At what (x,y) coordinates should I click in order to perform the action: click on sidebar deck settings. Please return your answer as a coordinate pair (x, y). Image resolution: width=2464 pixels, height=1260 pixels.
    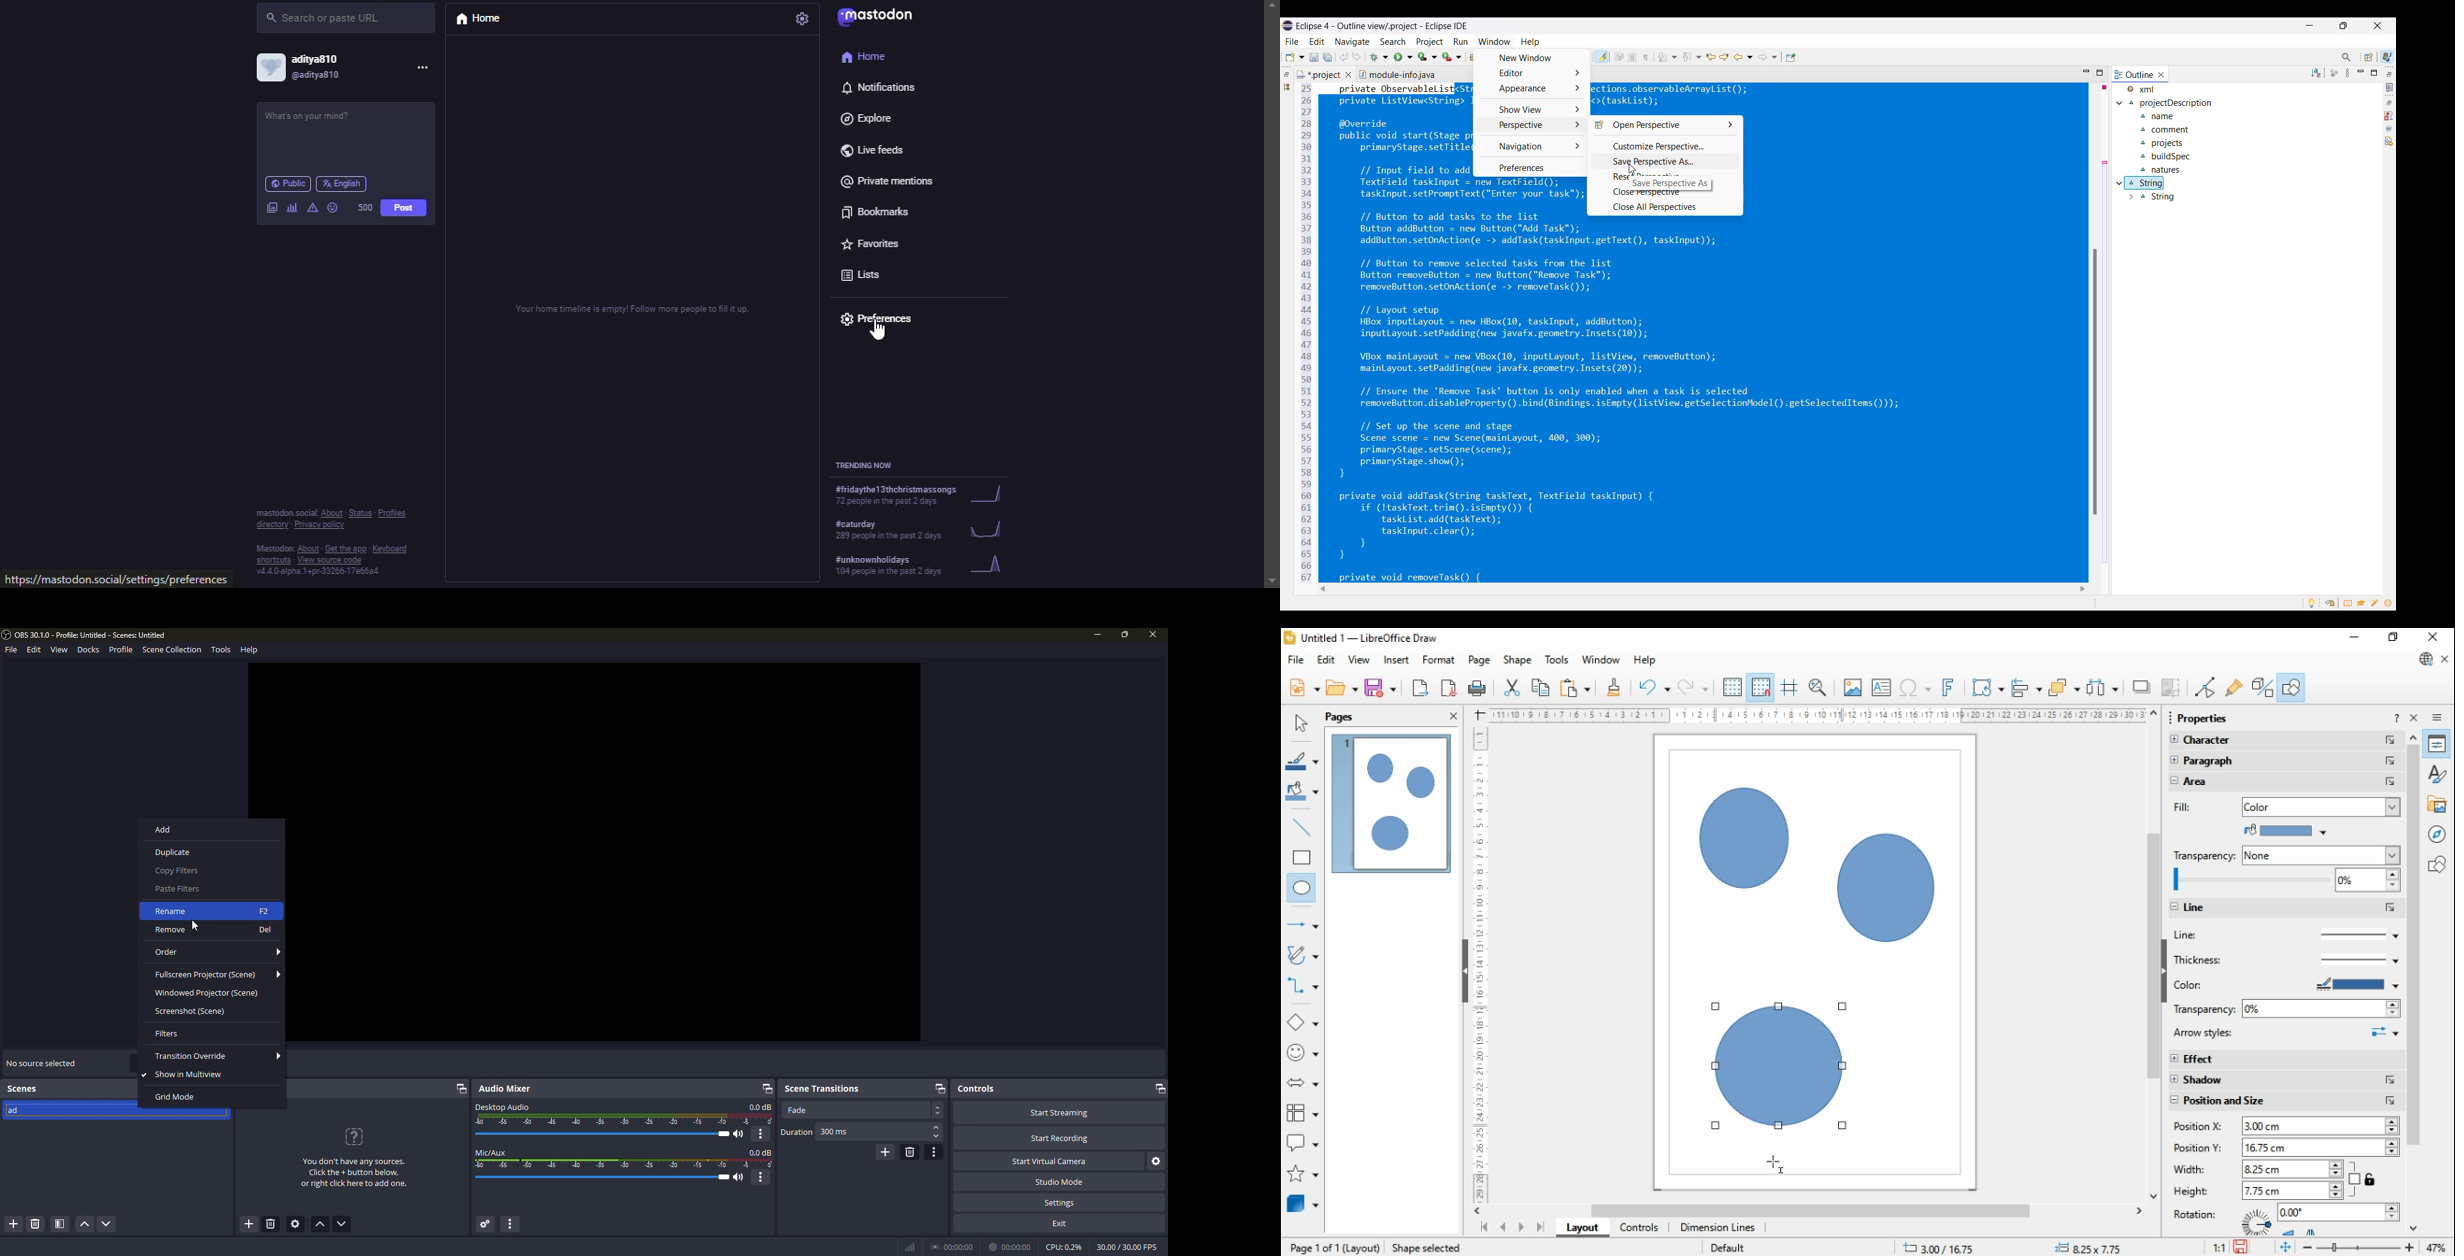
    Looking at the image, I should click on (2439, 718).